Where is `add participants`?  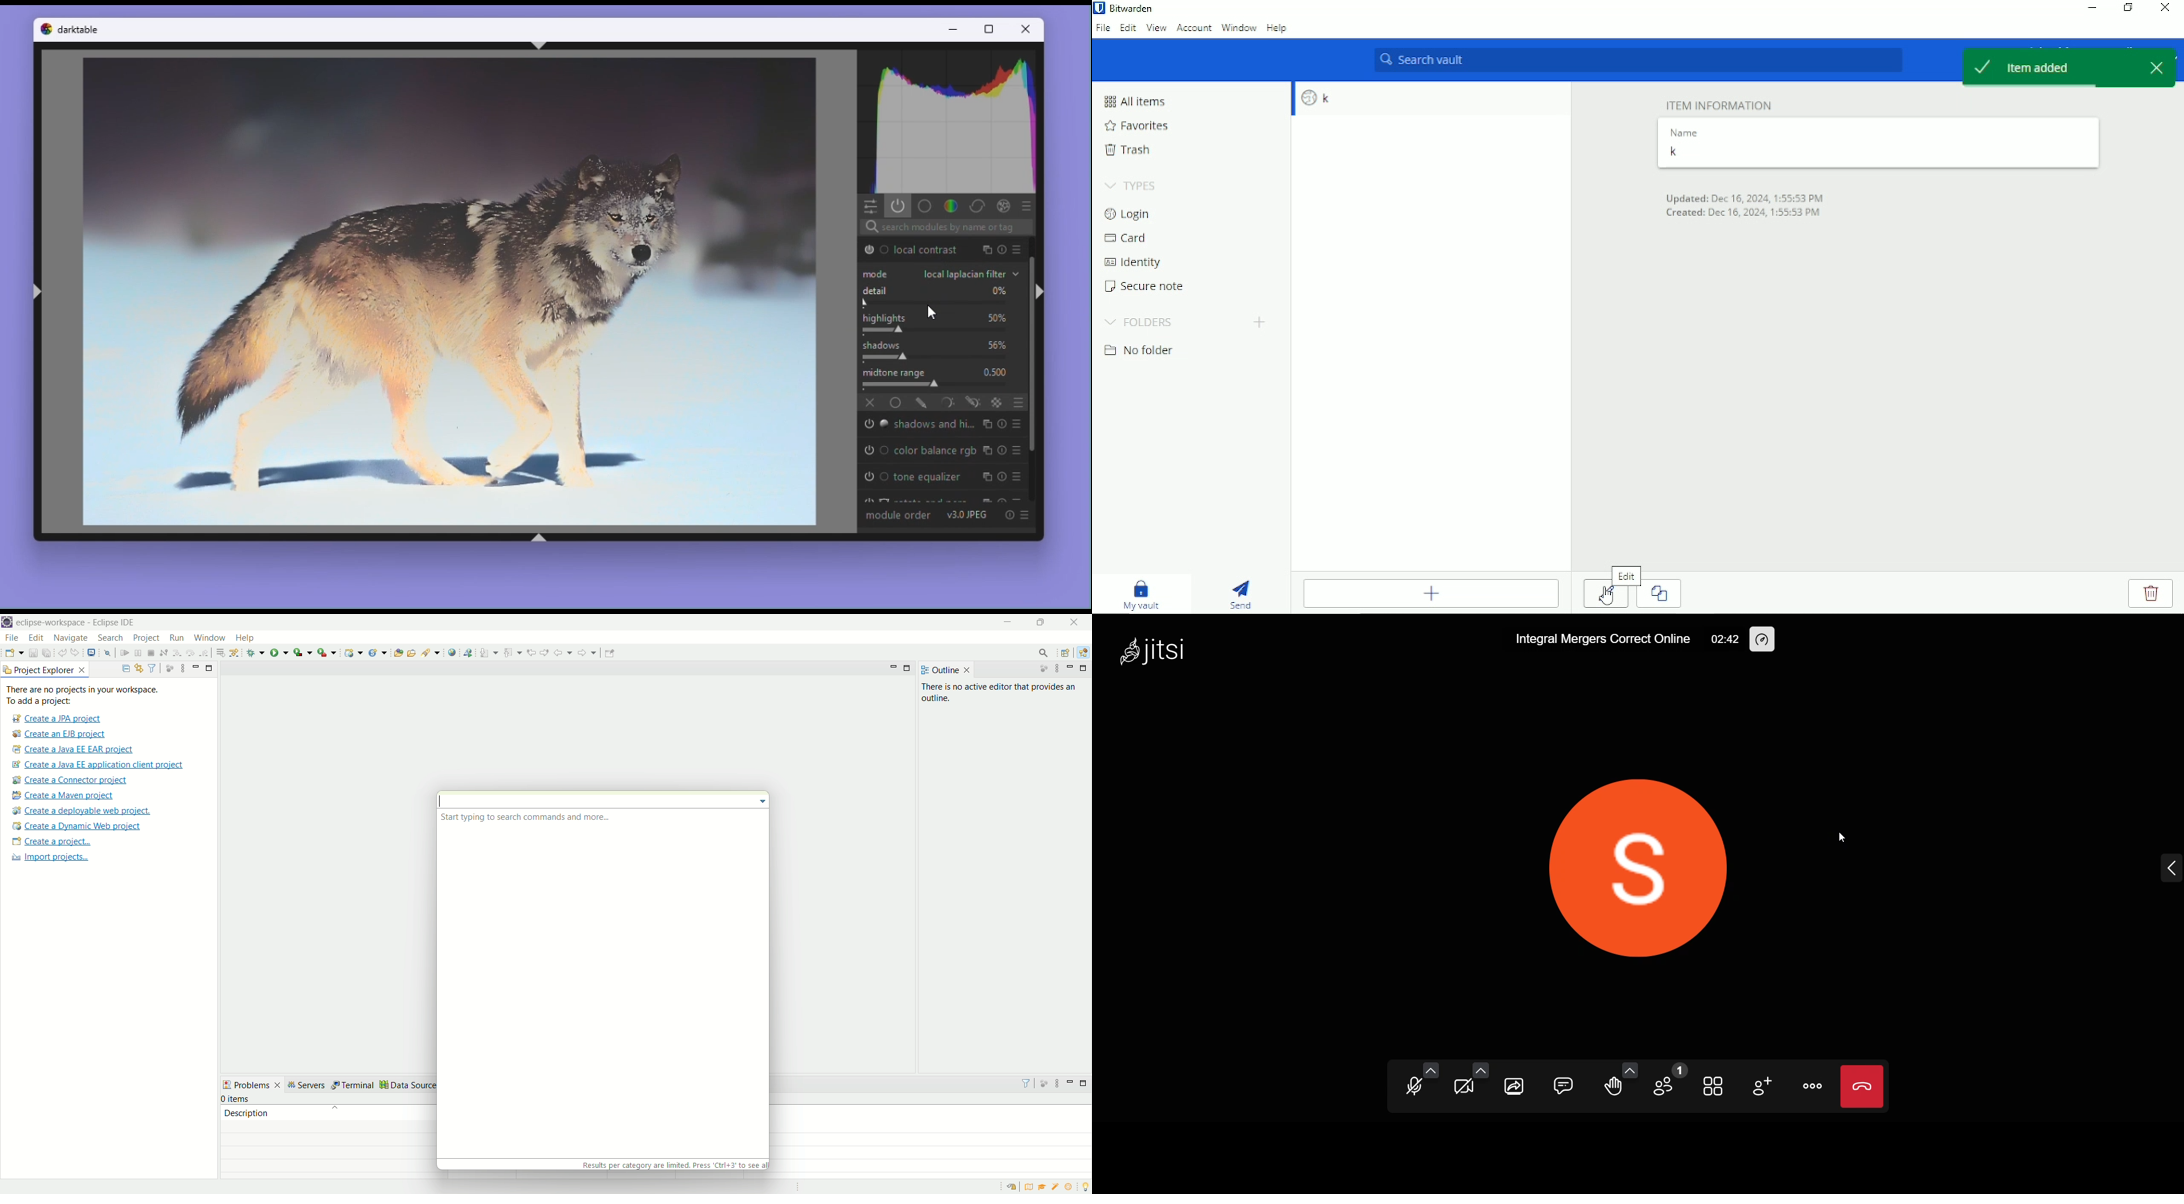 add participants is located at coordinates (1763, 1086).